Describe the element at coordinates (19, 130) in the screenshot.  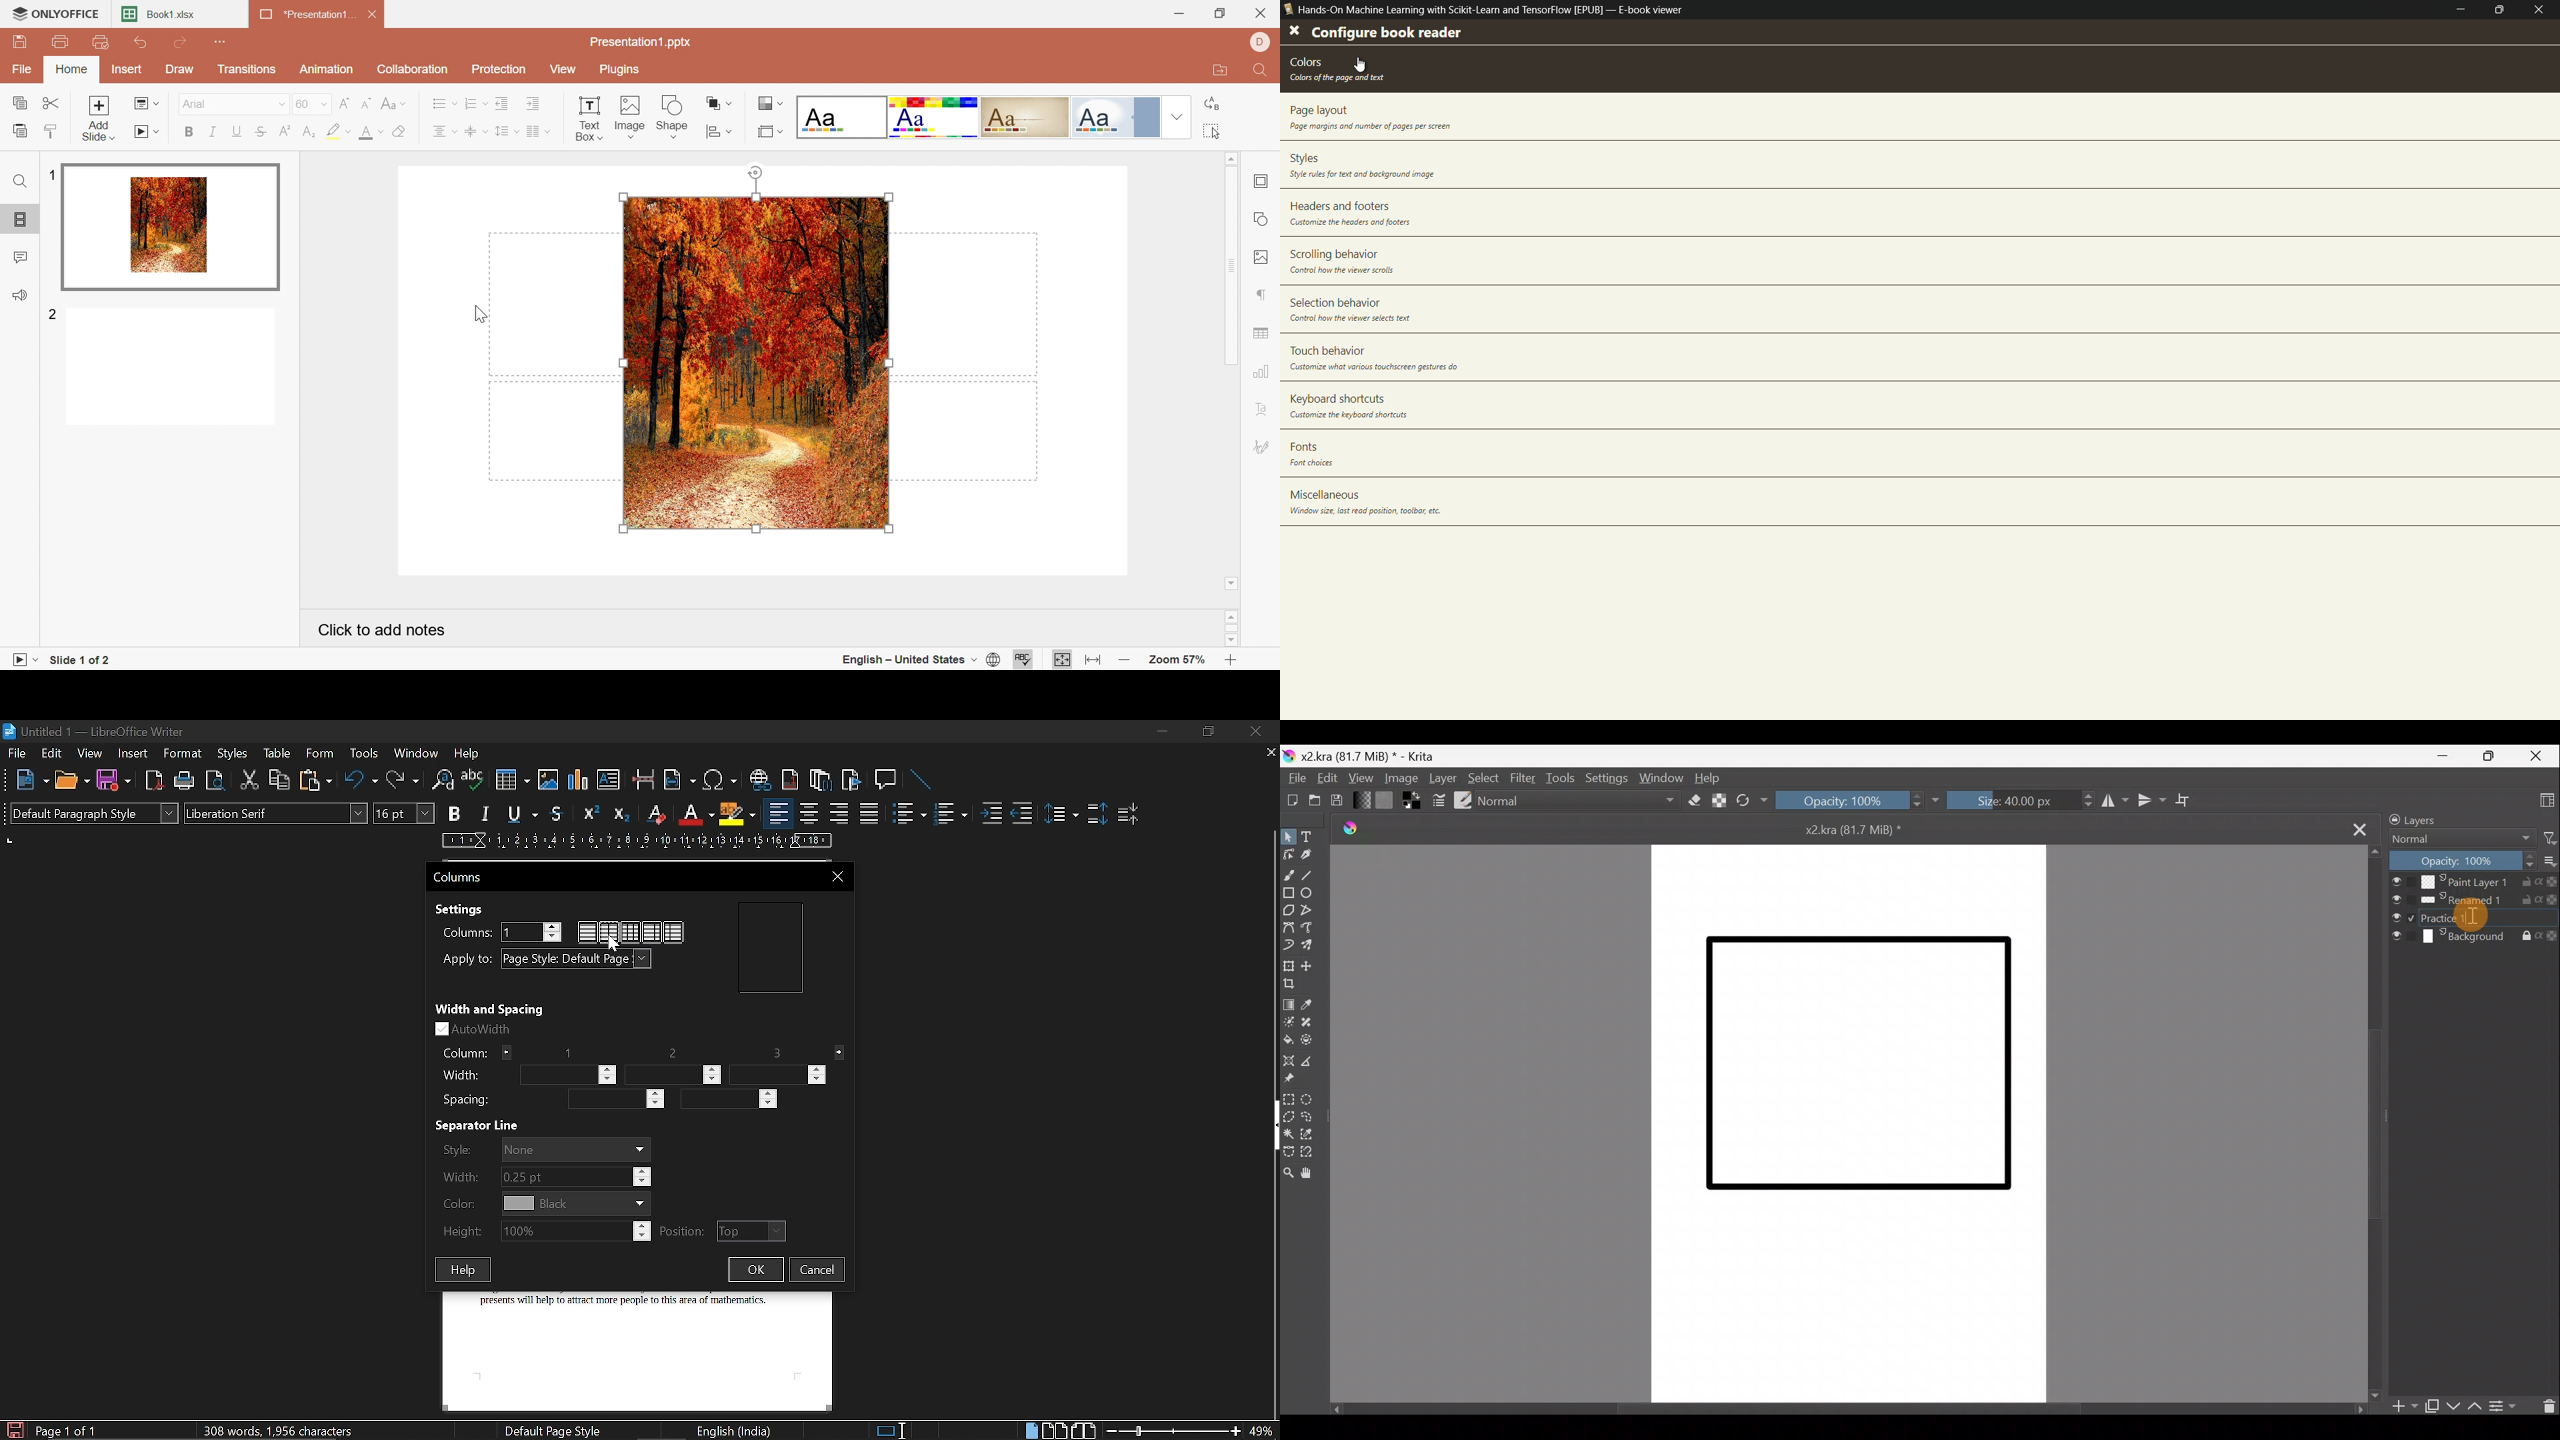
I see `Paste` at that location.